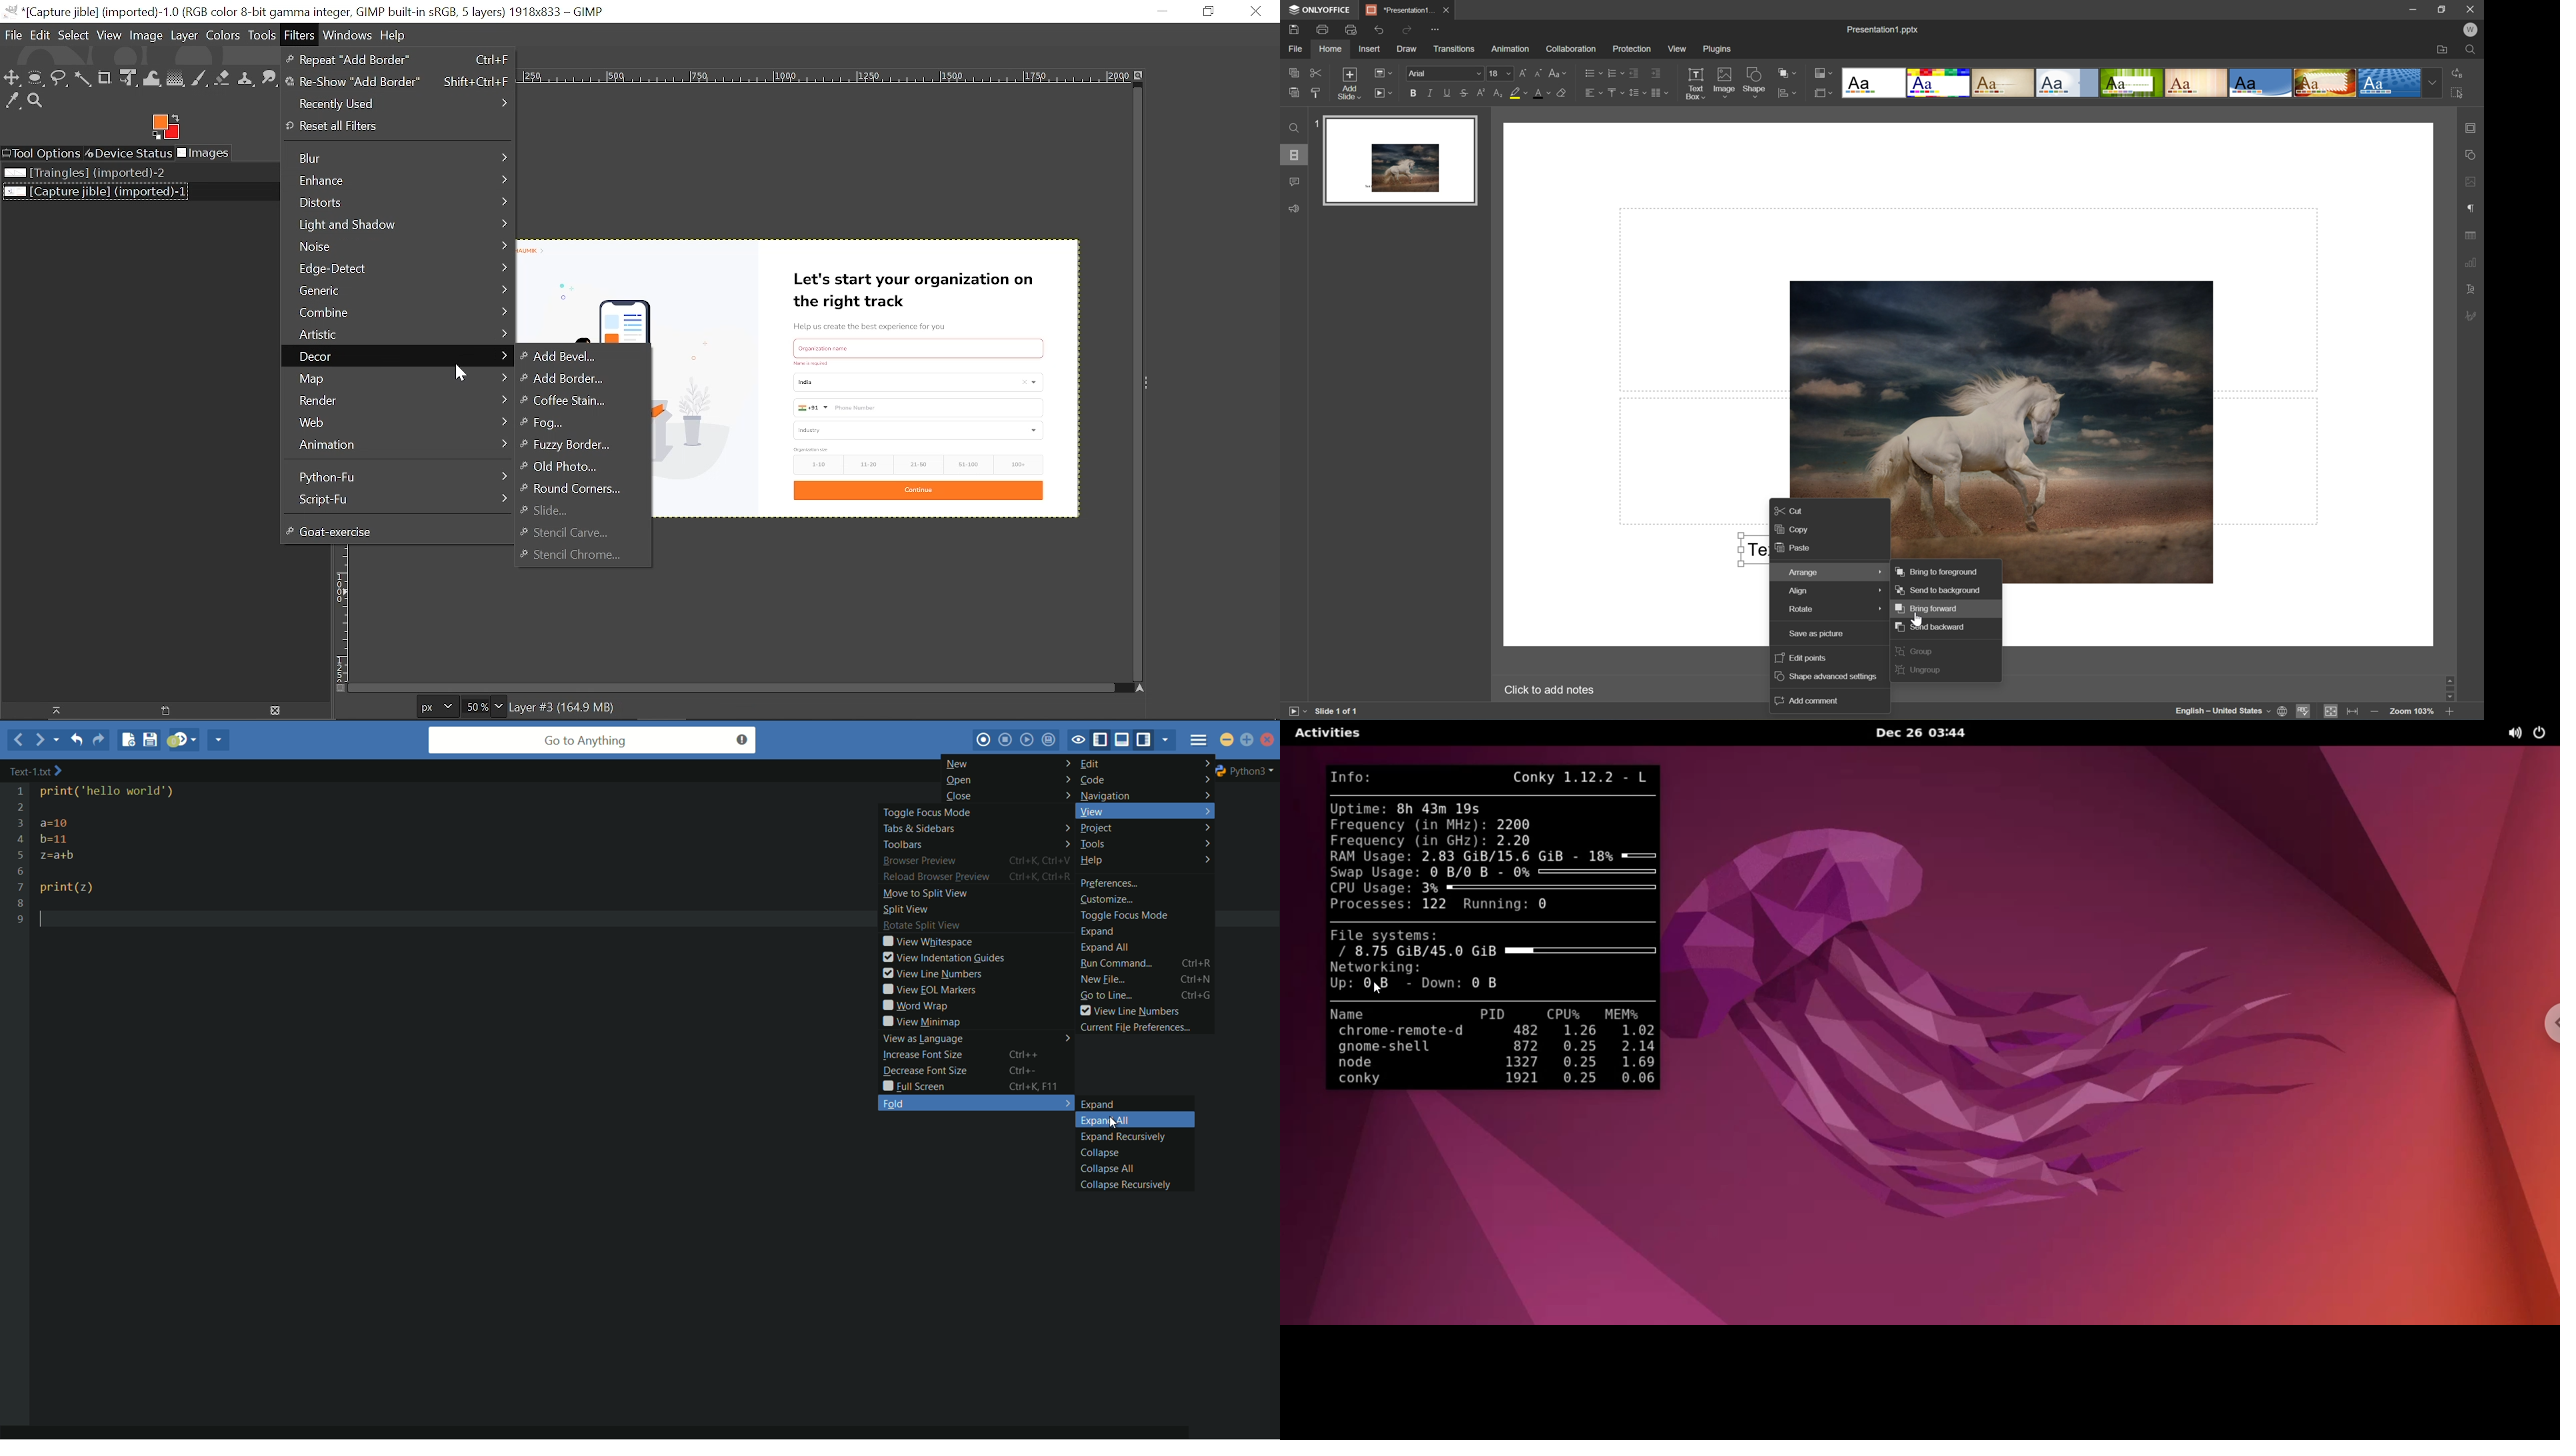 This screenshot has width=2576, height=1456. Describe the element at coordinates (2132, 83) in the screenshot. I see `Green Leaf` at that location.